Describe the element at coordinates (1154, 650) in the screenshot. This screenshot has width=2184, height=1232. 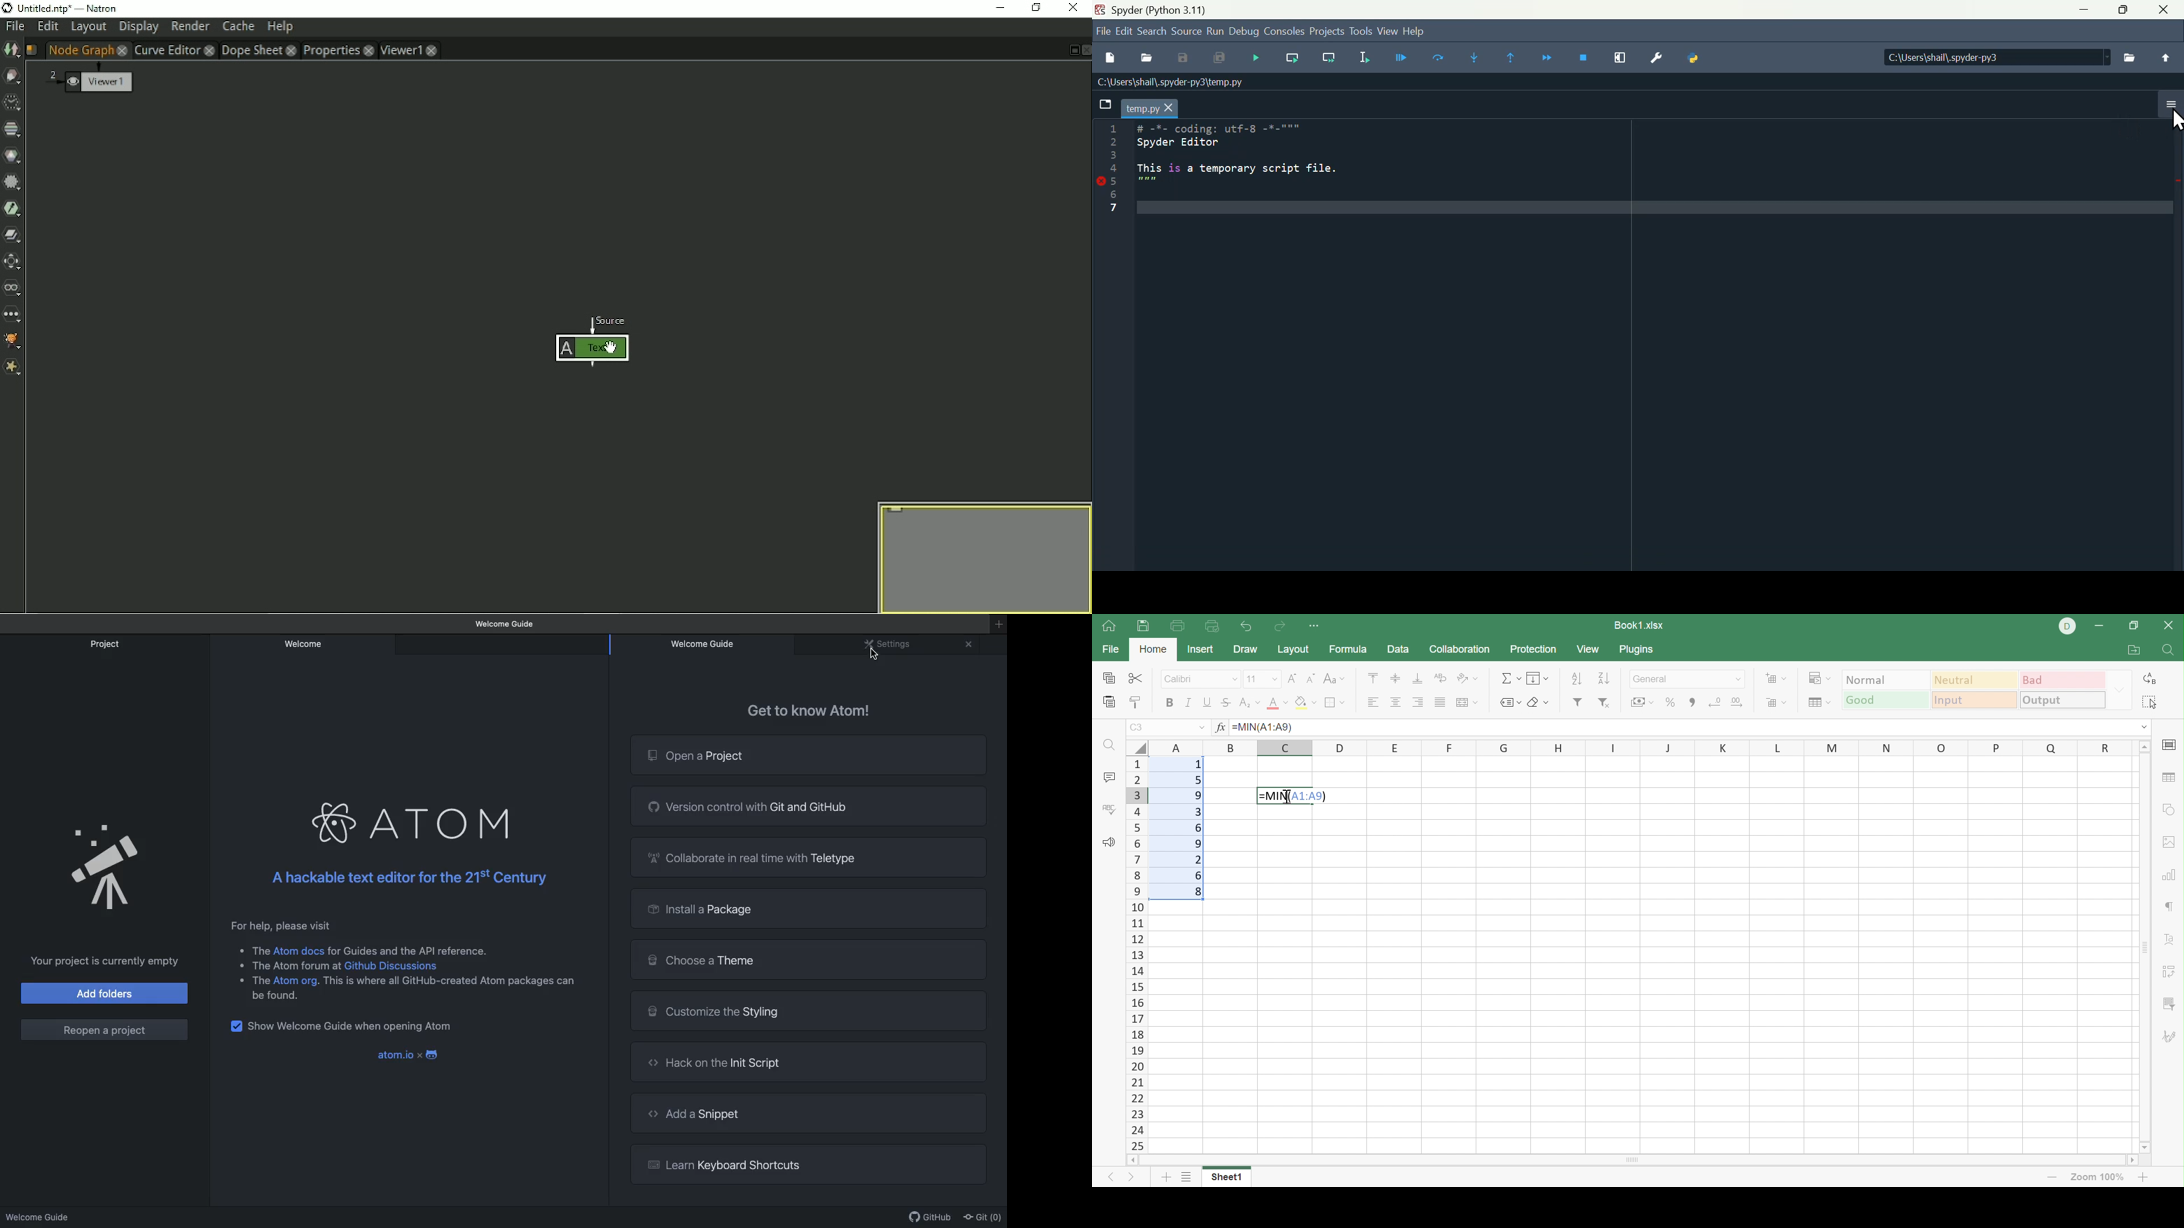
I see `Home` at that location.